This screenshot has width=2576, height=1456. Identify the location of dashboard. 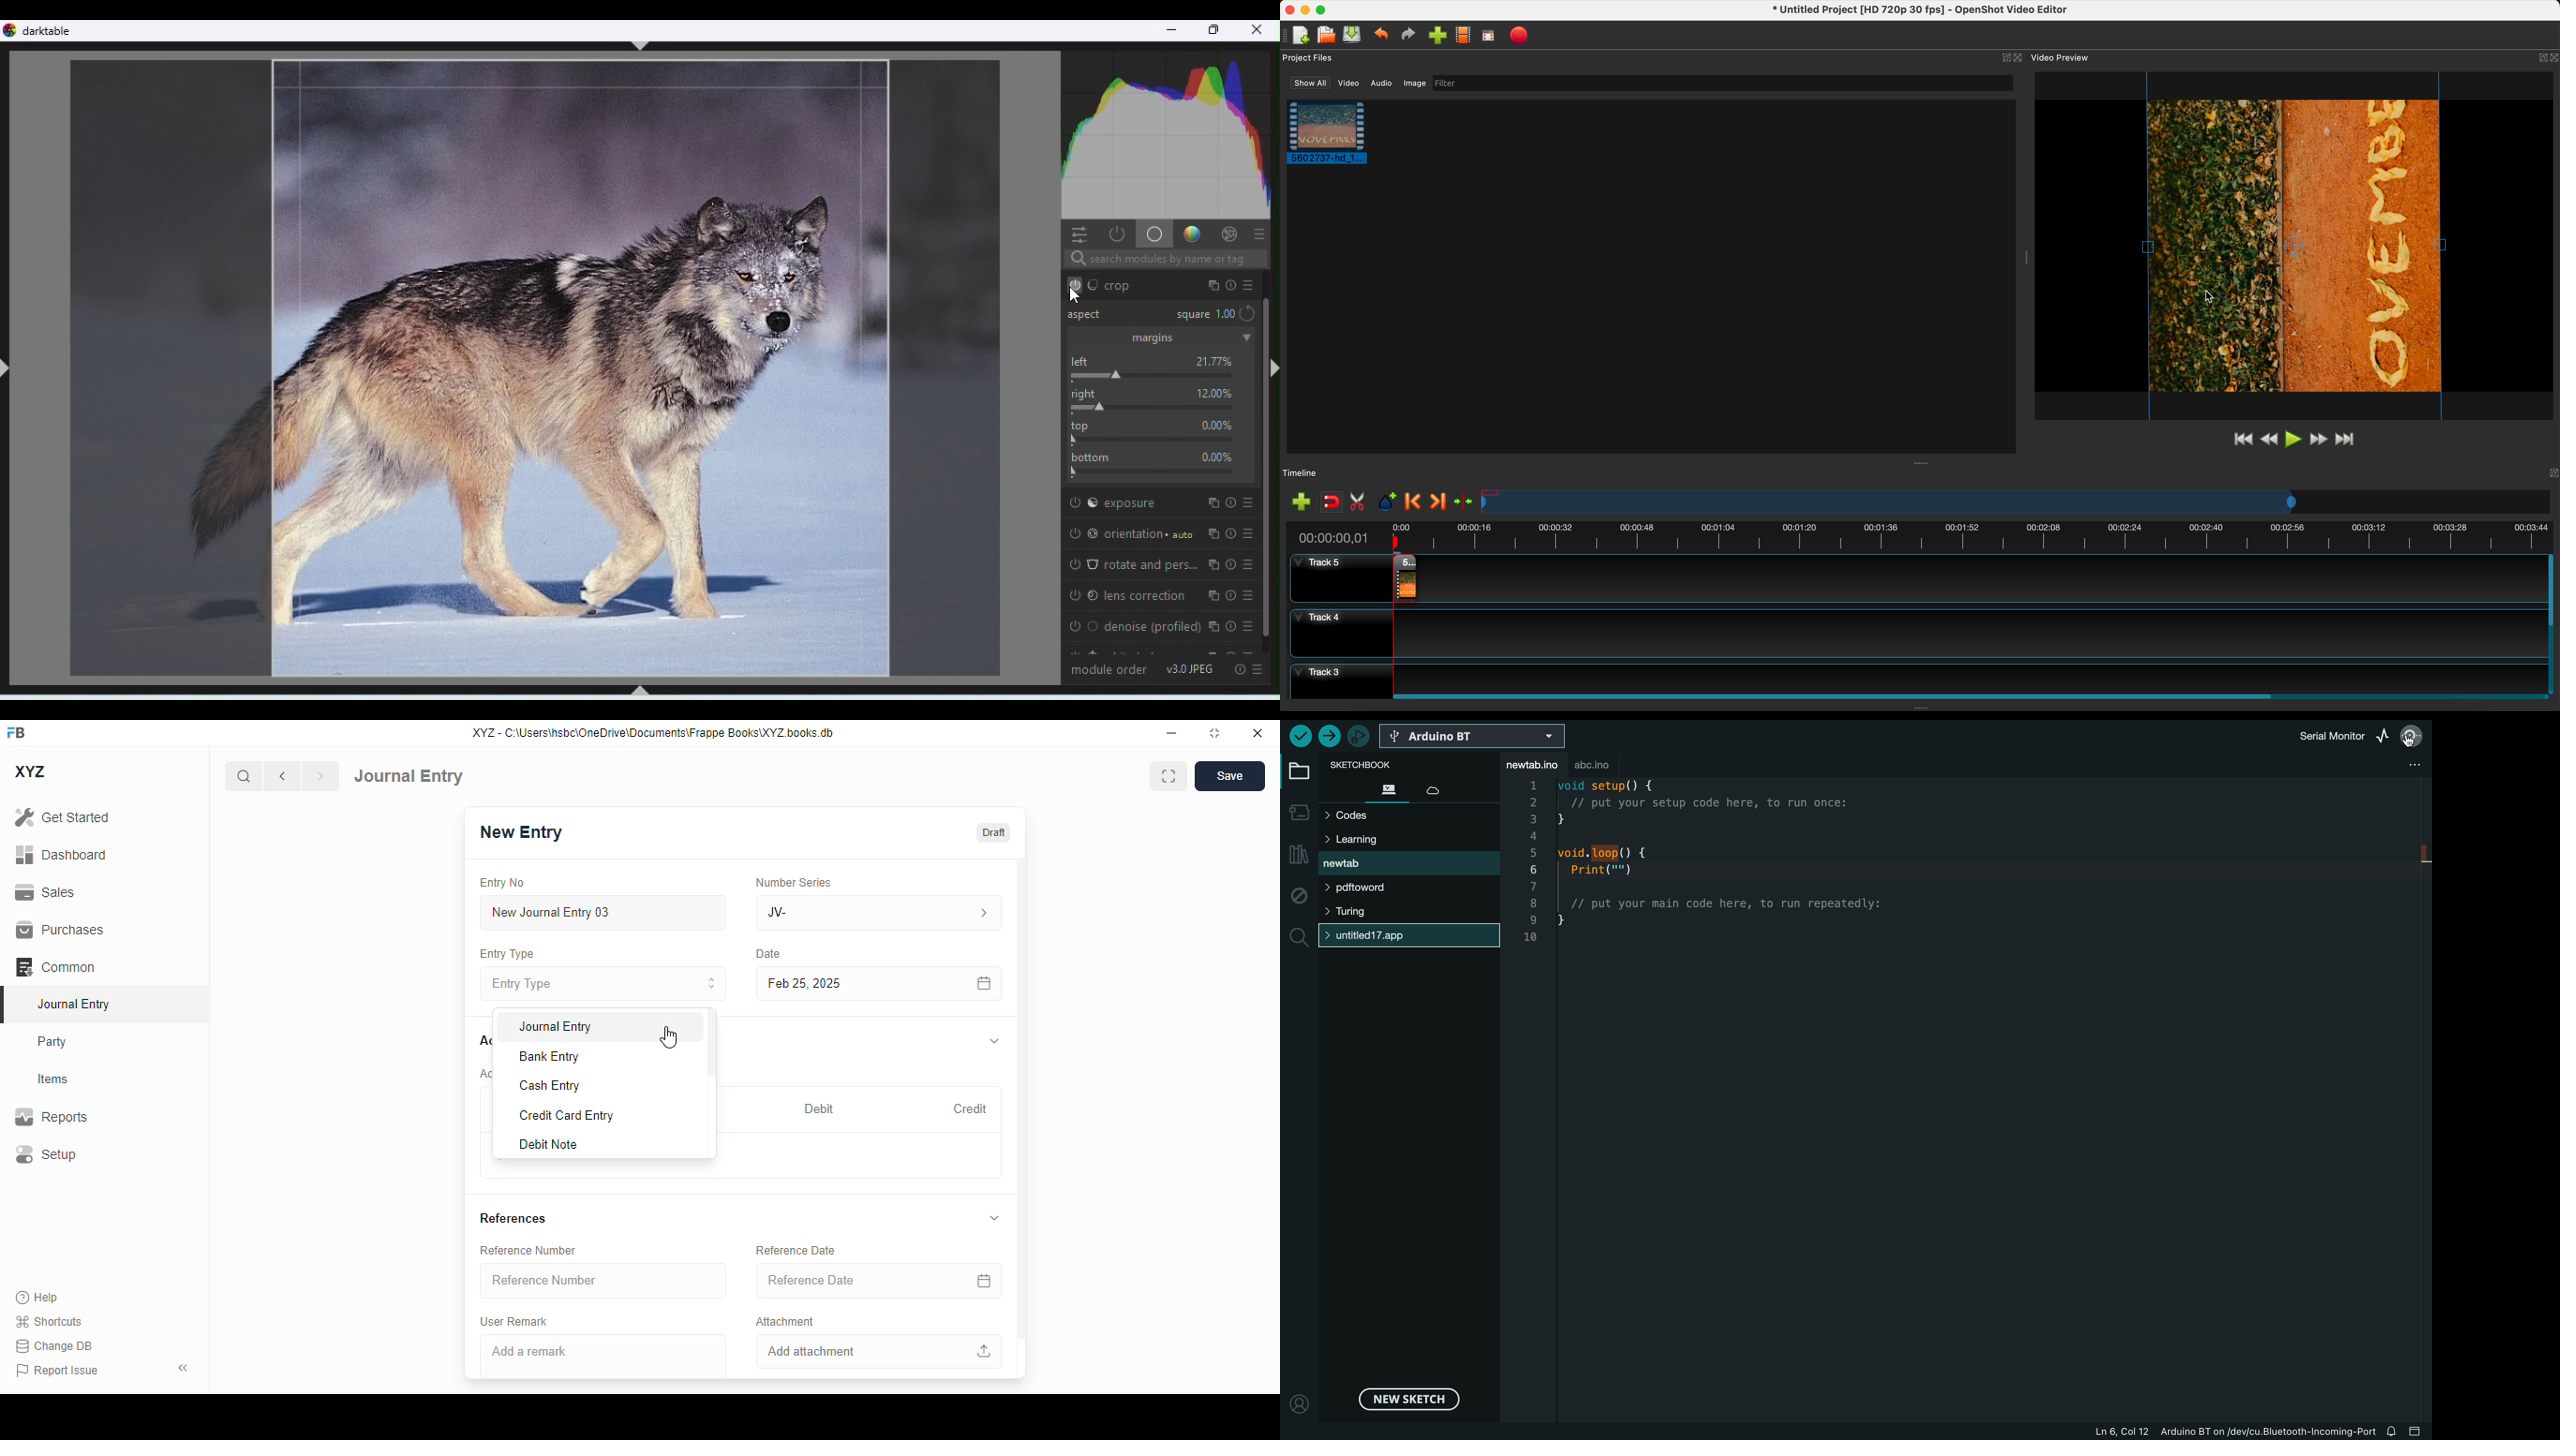
(62, 855).